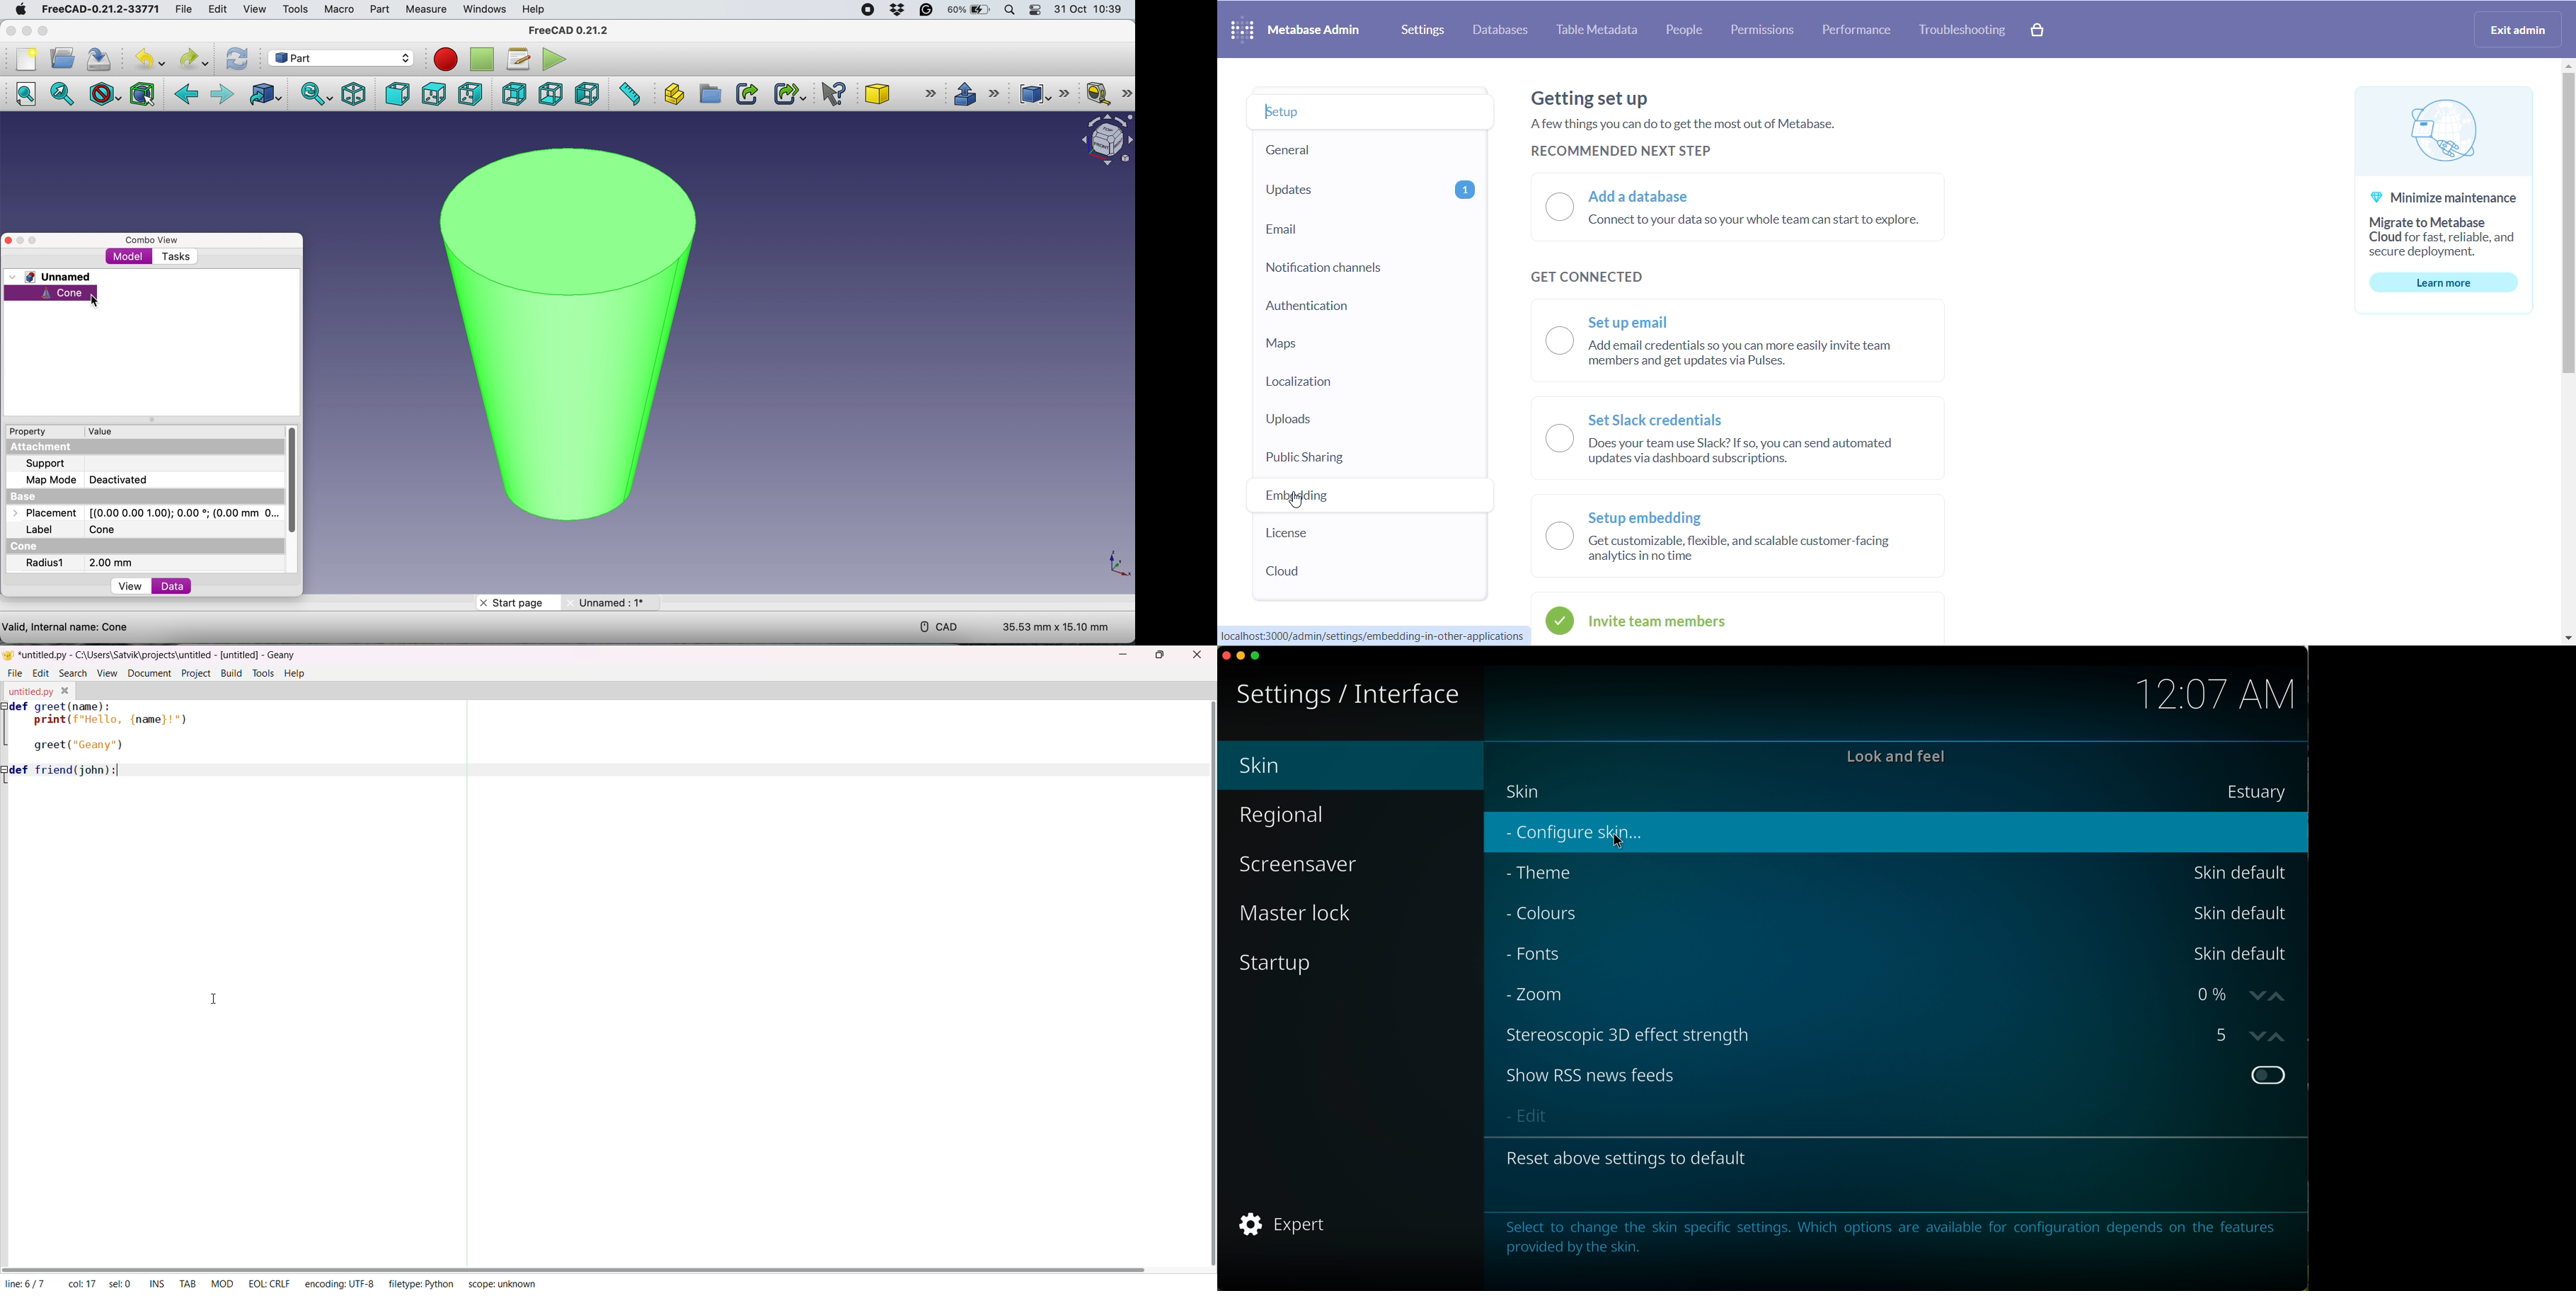 The width and height of the screenshot is (2576, 1316). What do you see at coordinates (534, 9) in the screenshot?
I see `help` at bounding box center [534, 9].